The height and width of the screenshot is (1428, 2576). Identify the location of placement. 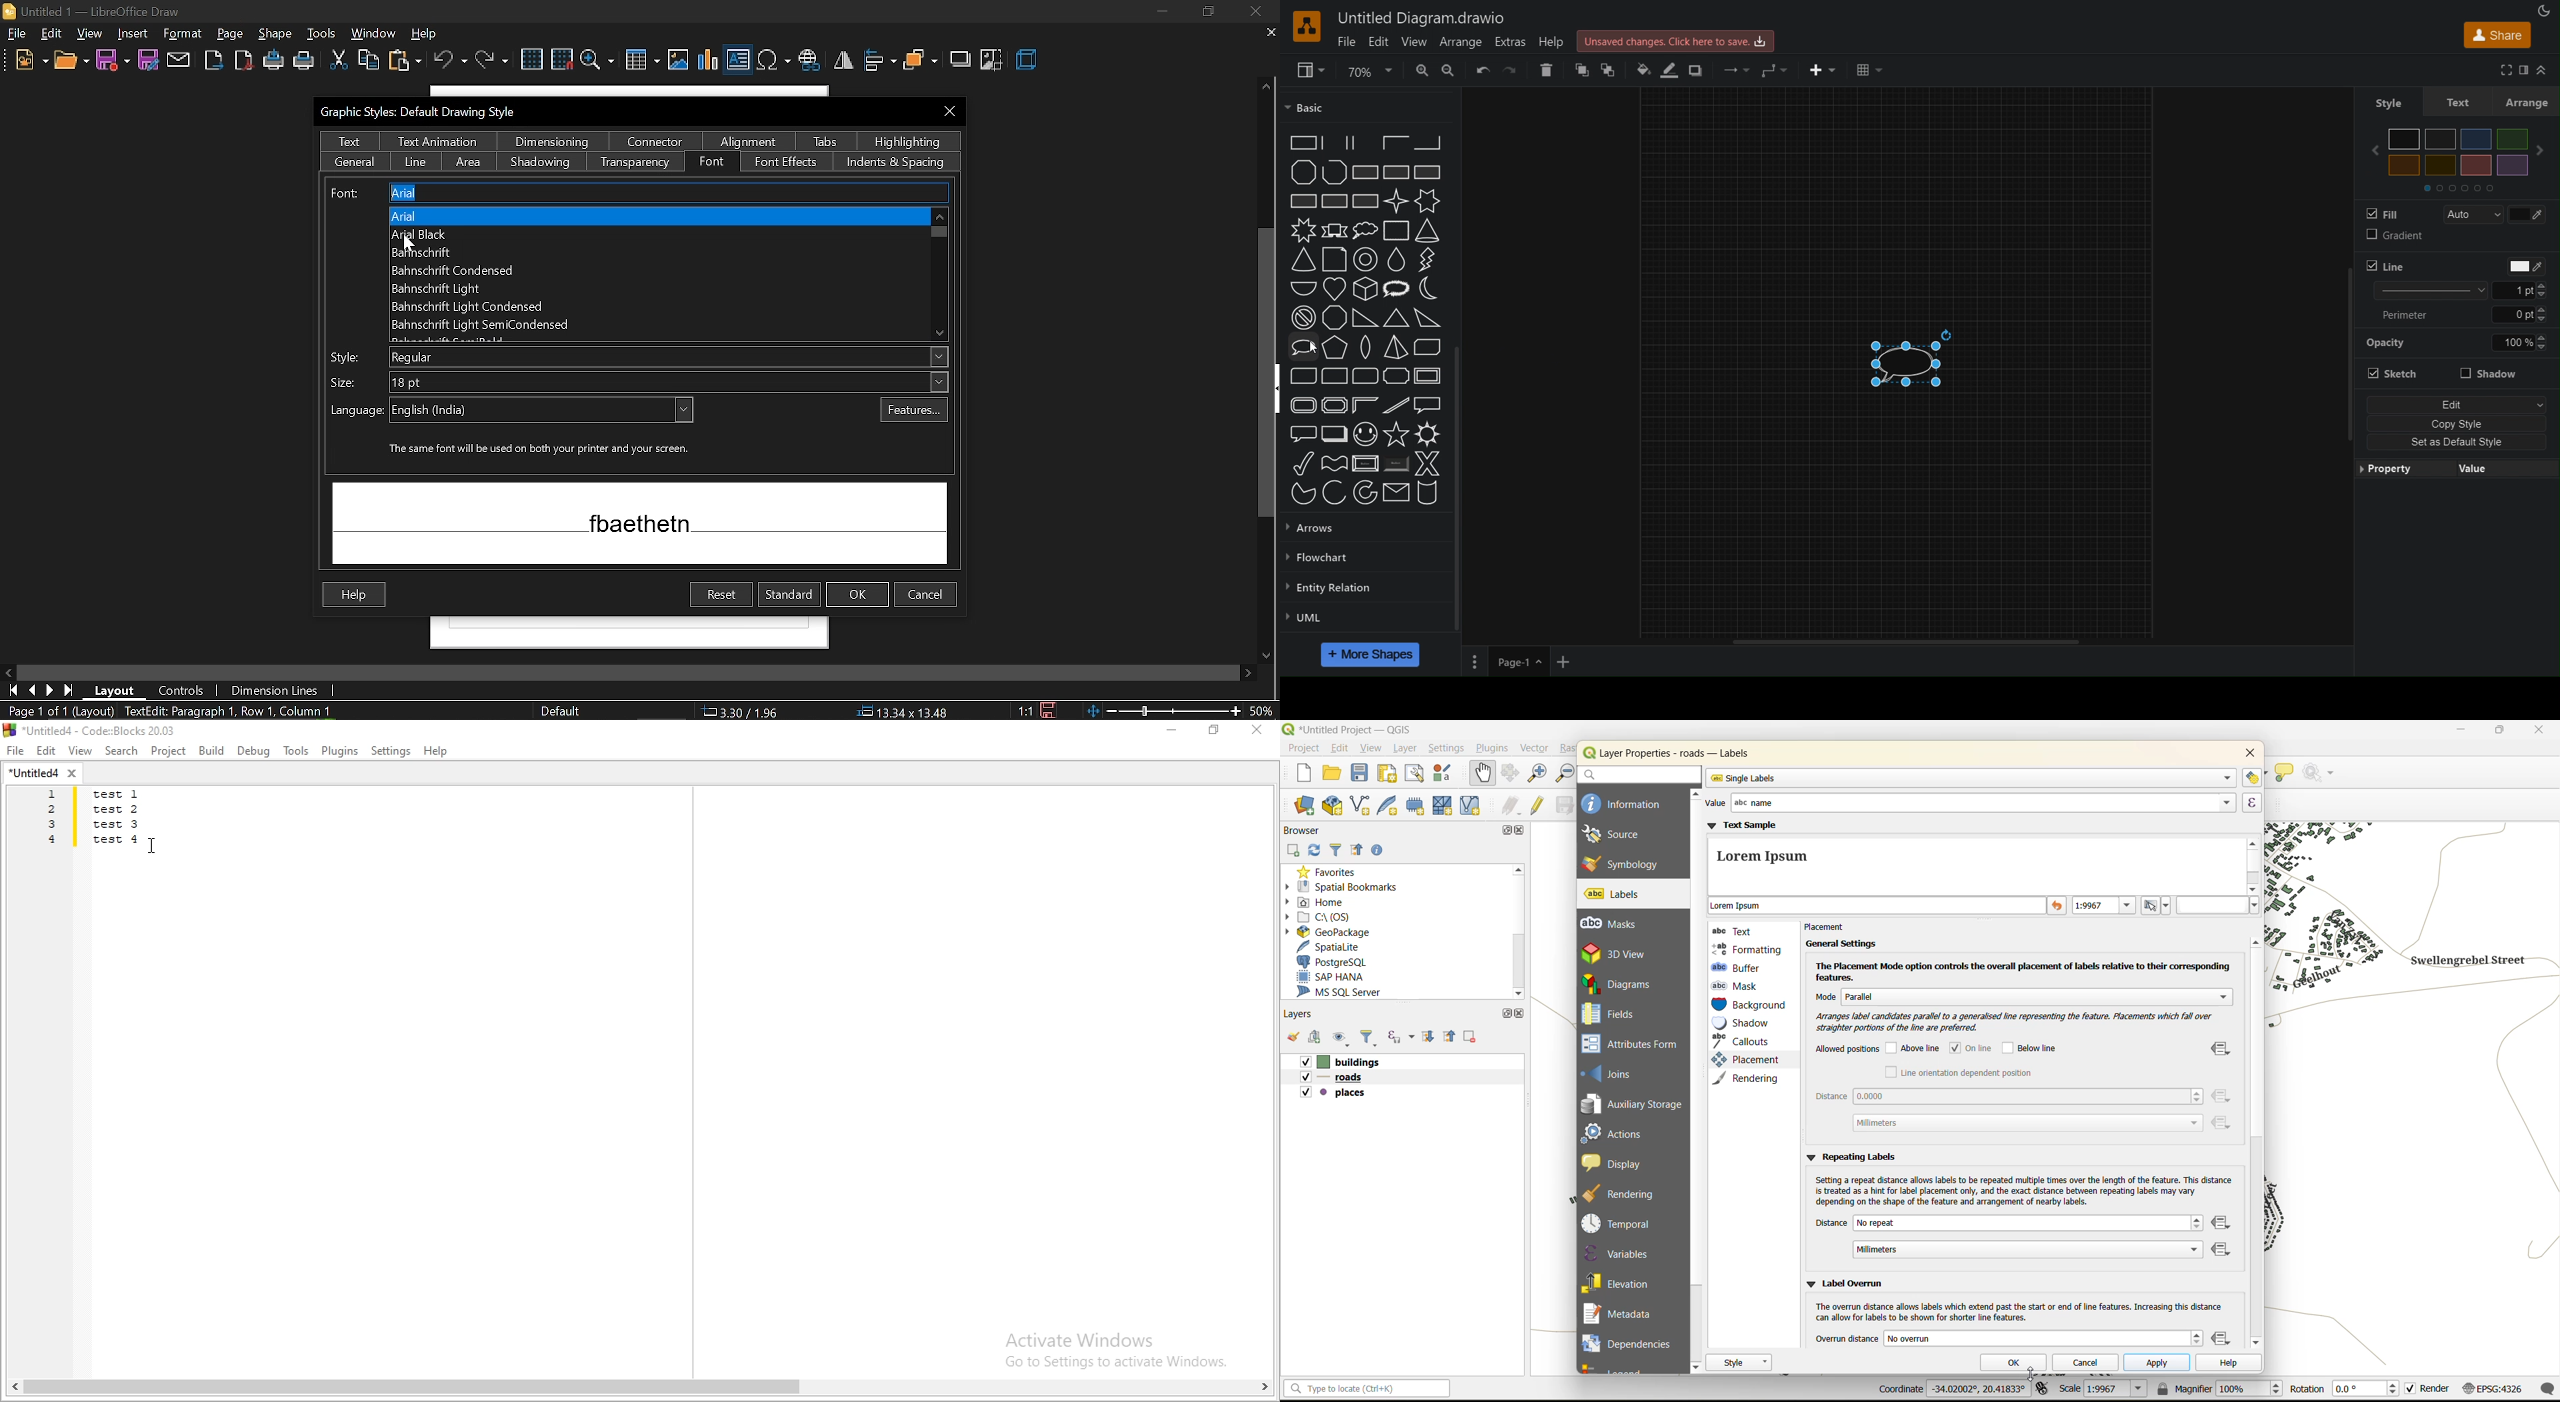
(1829, 928).